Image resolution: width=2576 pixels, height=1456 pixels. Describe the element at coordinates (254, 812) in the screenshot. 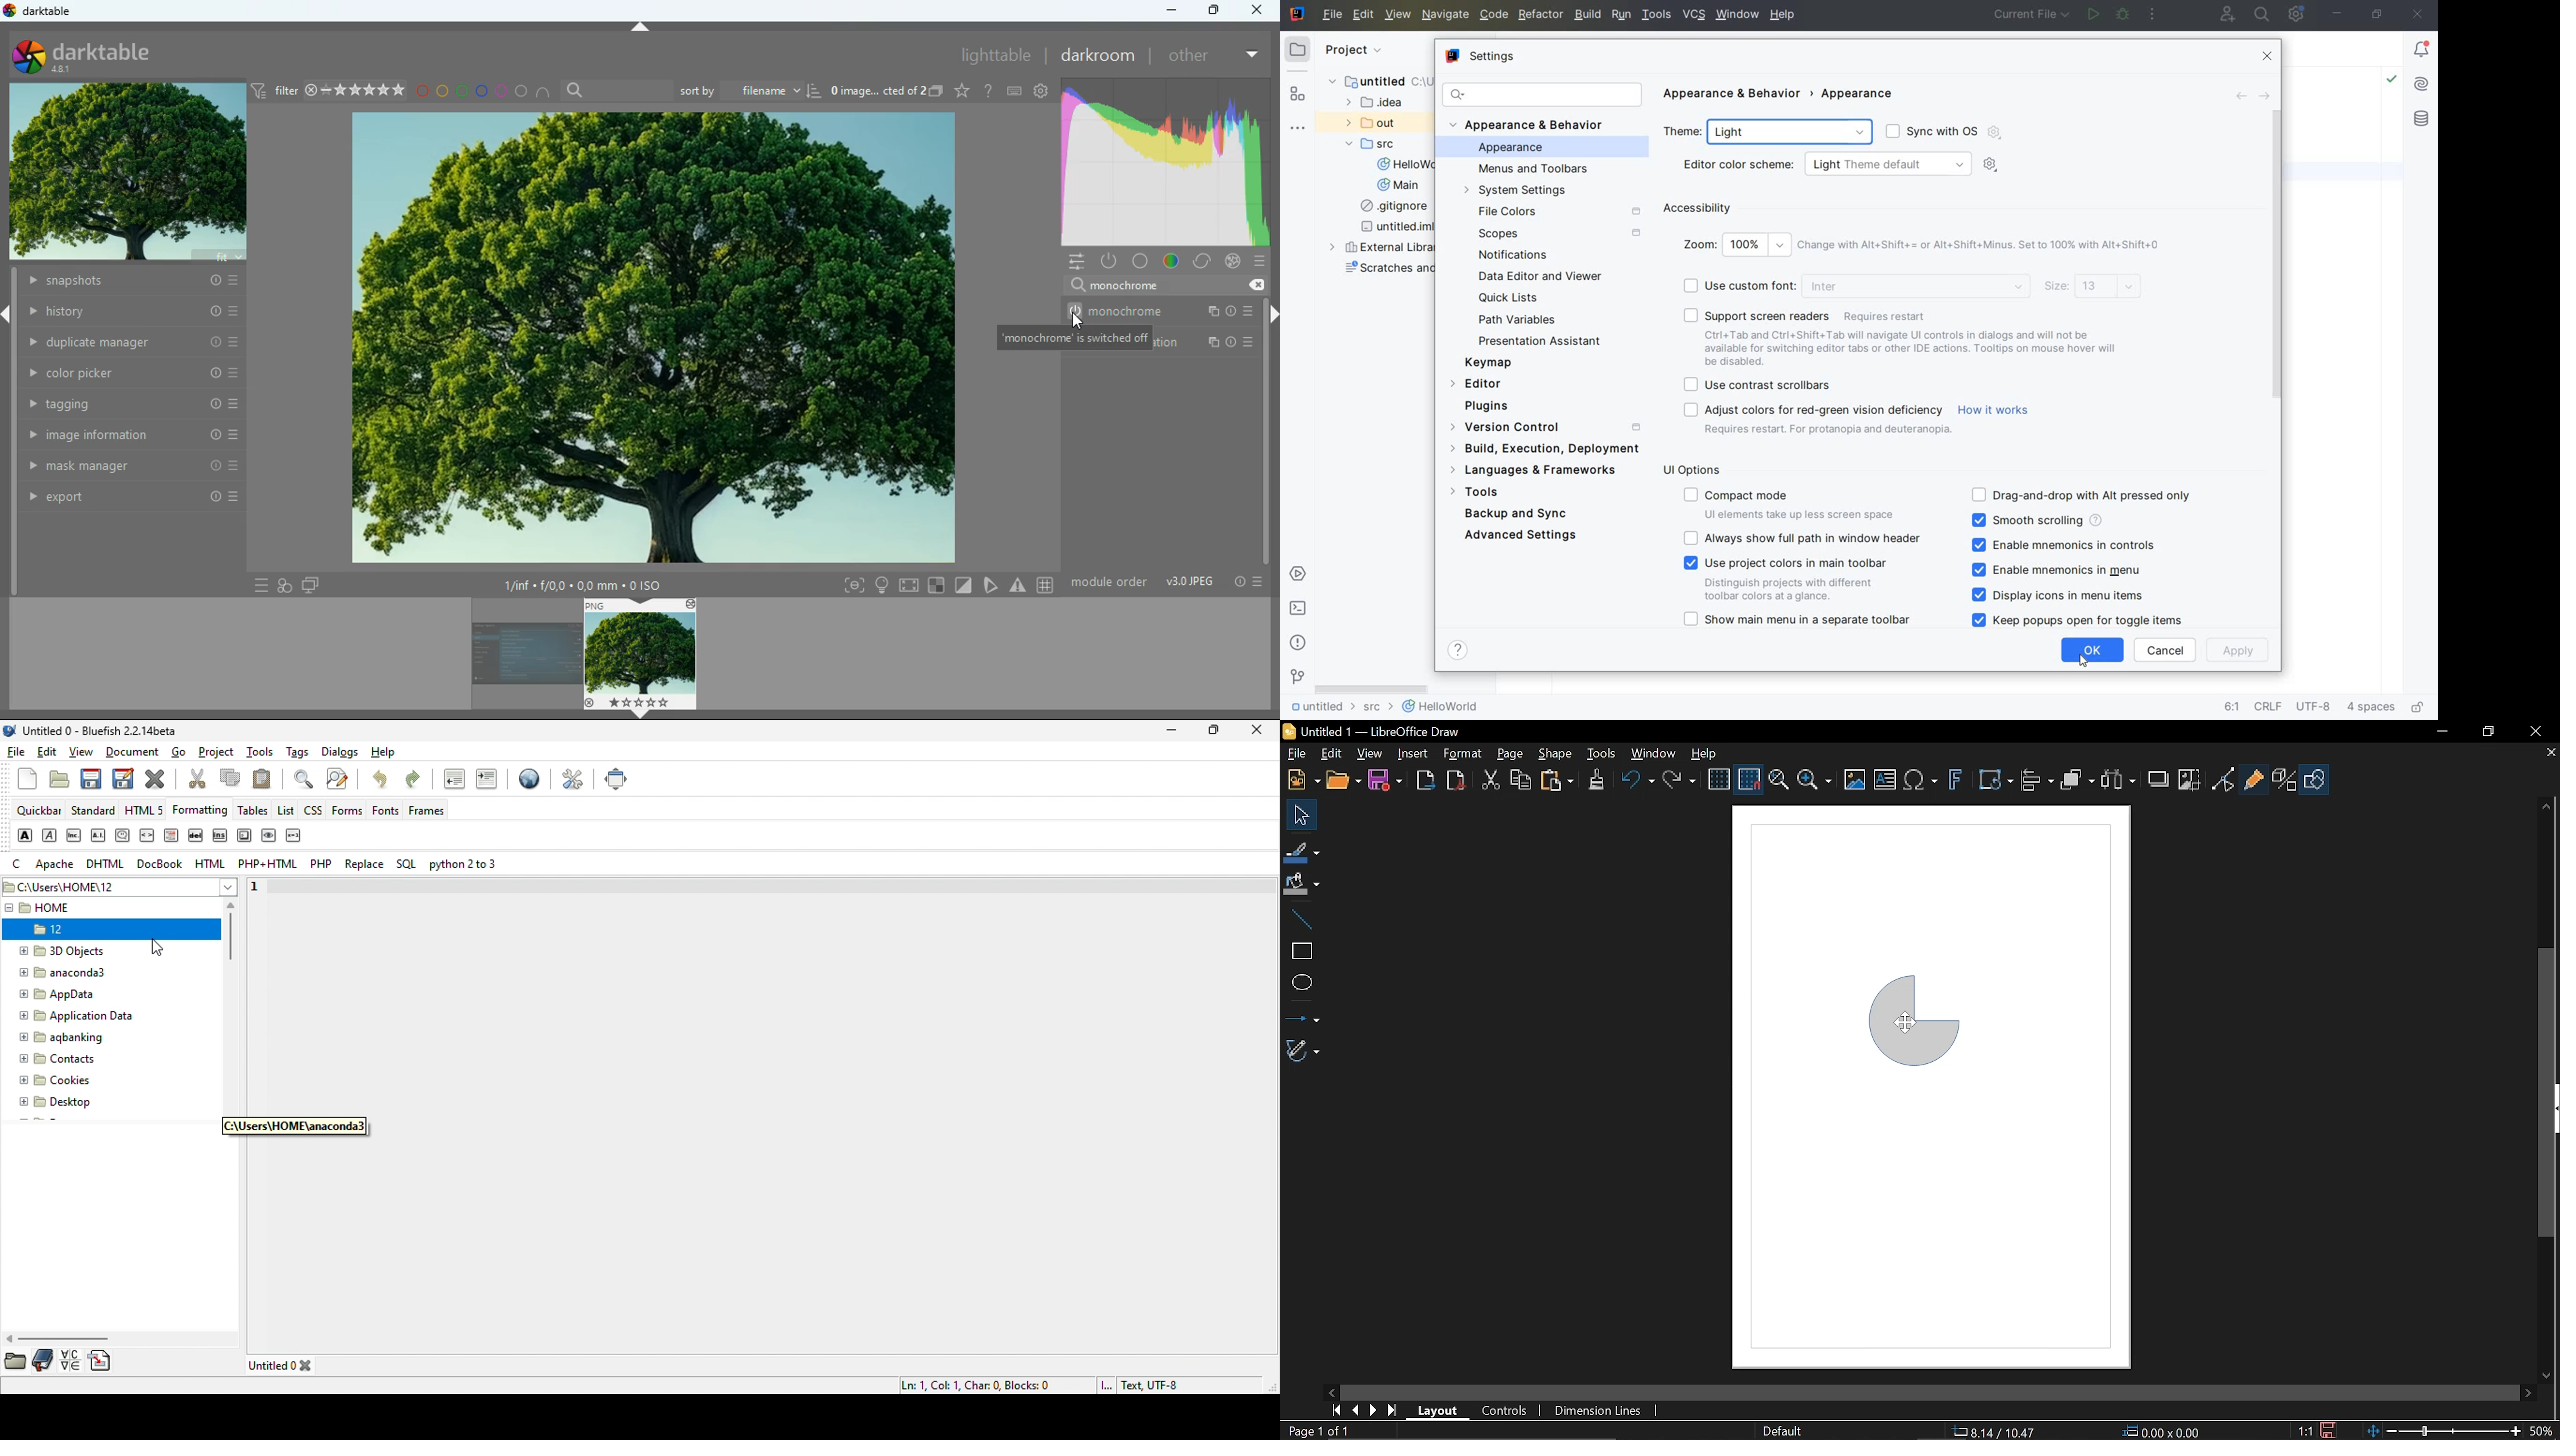

I see `tables` at that location.